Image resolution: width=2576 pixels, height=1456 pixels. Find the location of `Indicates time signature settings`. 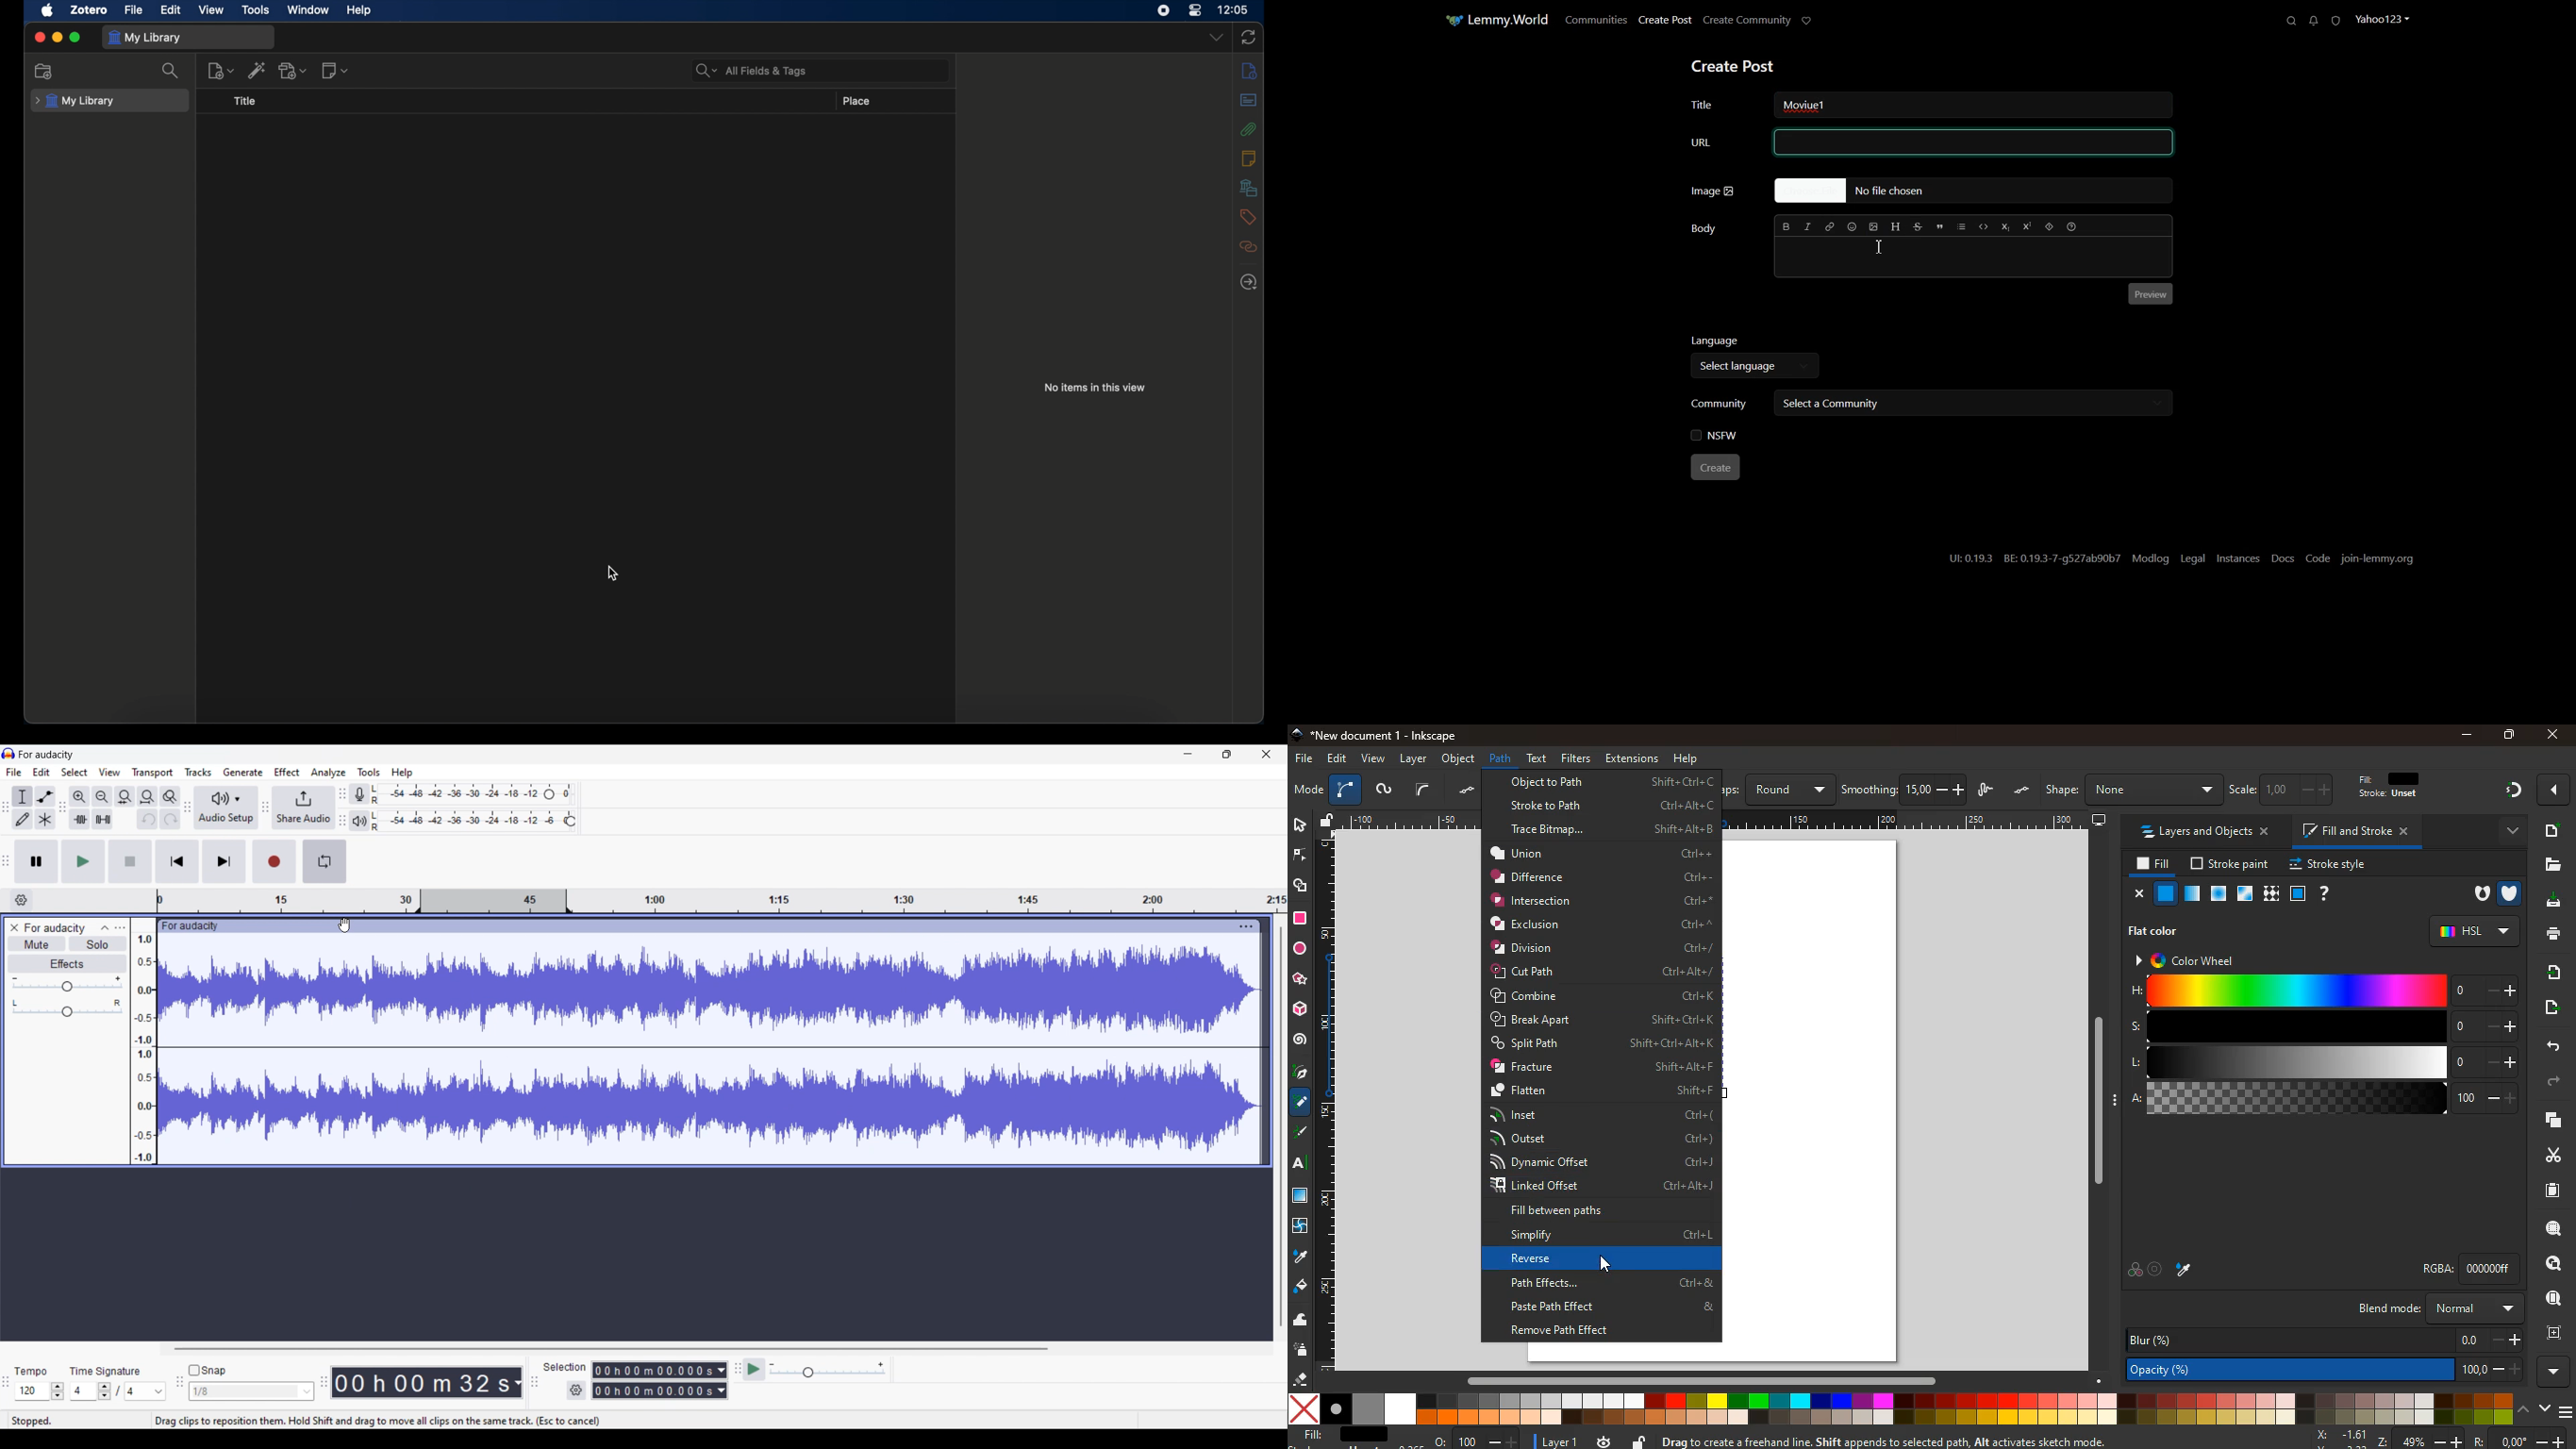

Indicates time signature settings is located at coordinates (106, 1371).